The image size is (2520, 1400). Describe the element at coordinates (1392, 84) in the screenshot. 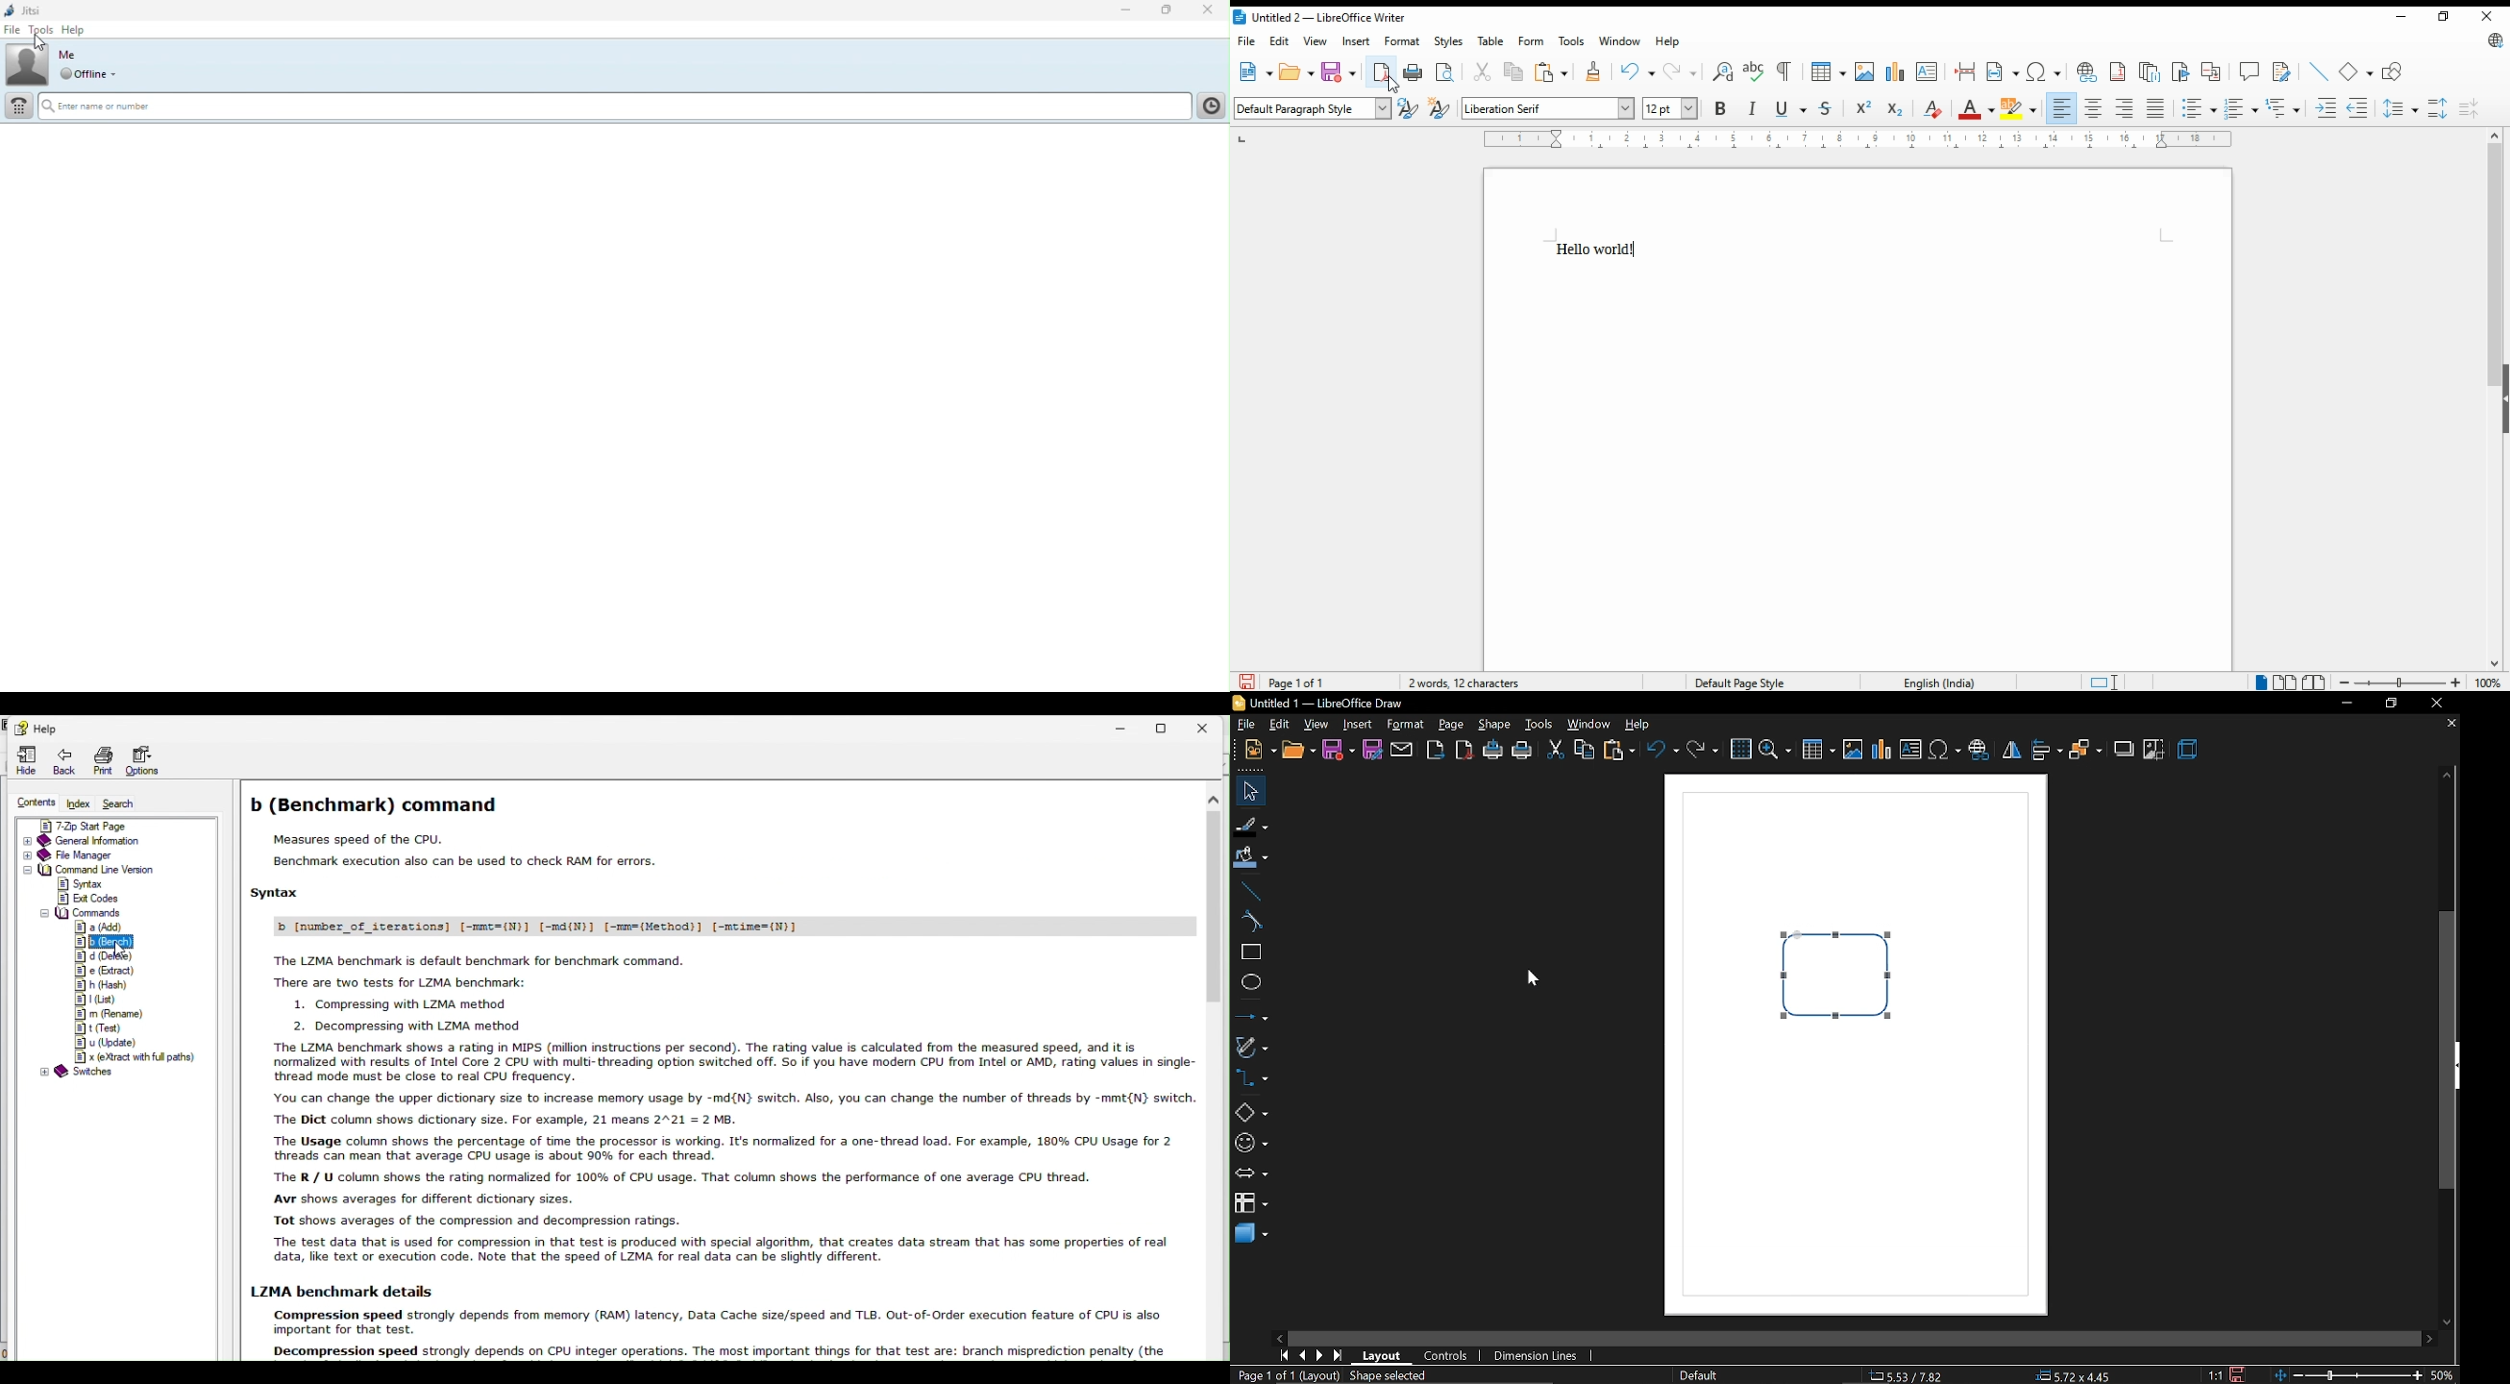

I see `cursor` at that location.